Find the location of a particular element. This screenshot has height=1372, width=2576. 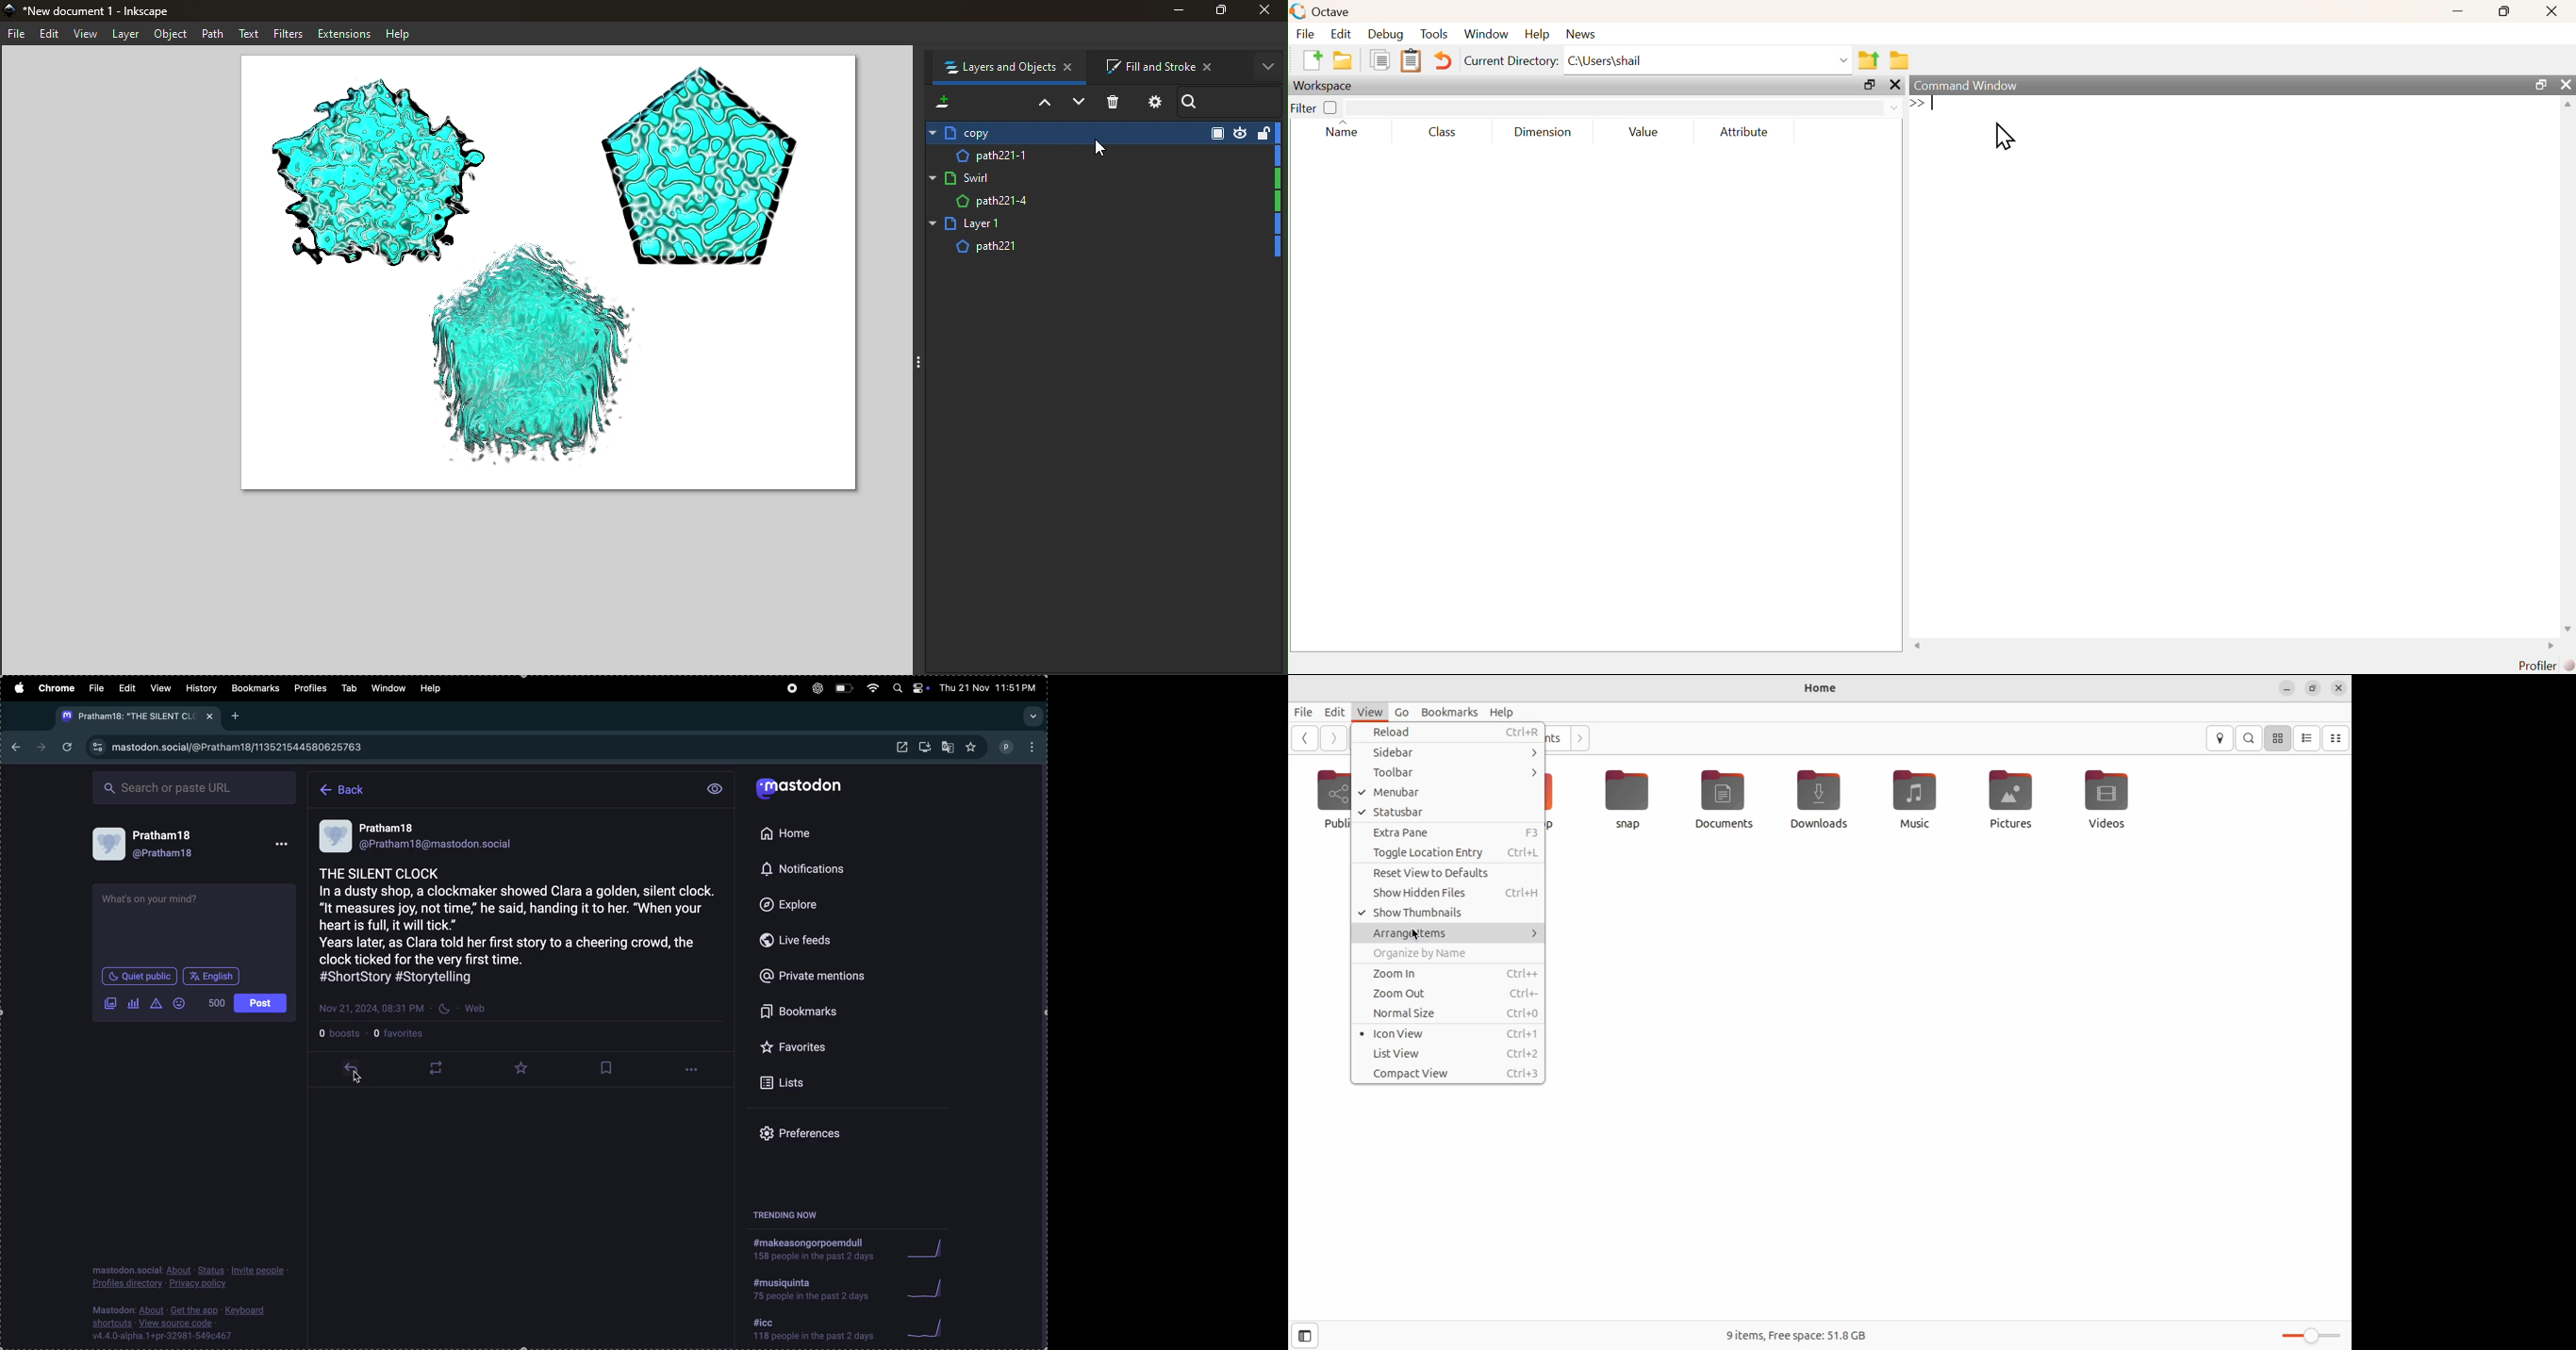

bookmarks is located at coordinates (255, 690).